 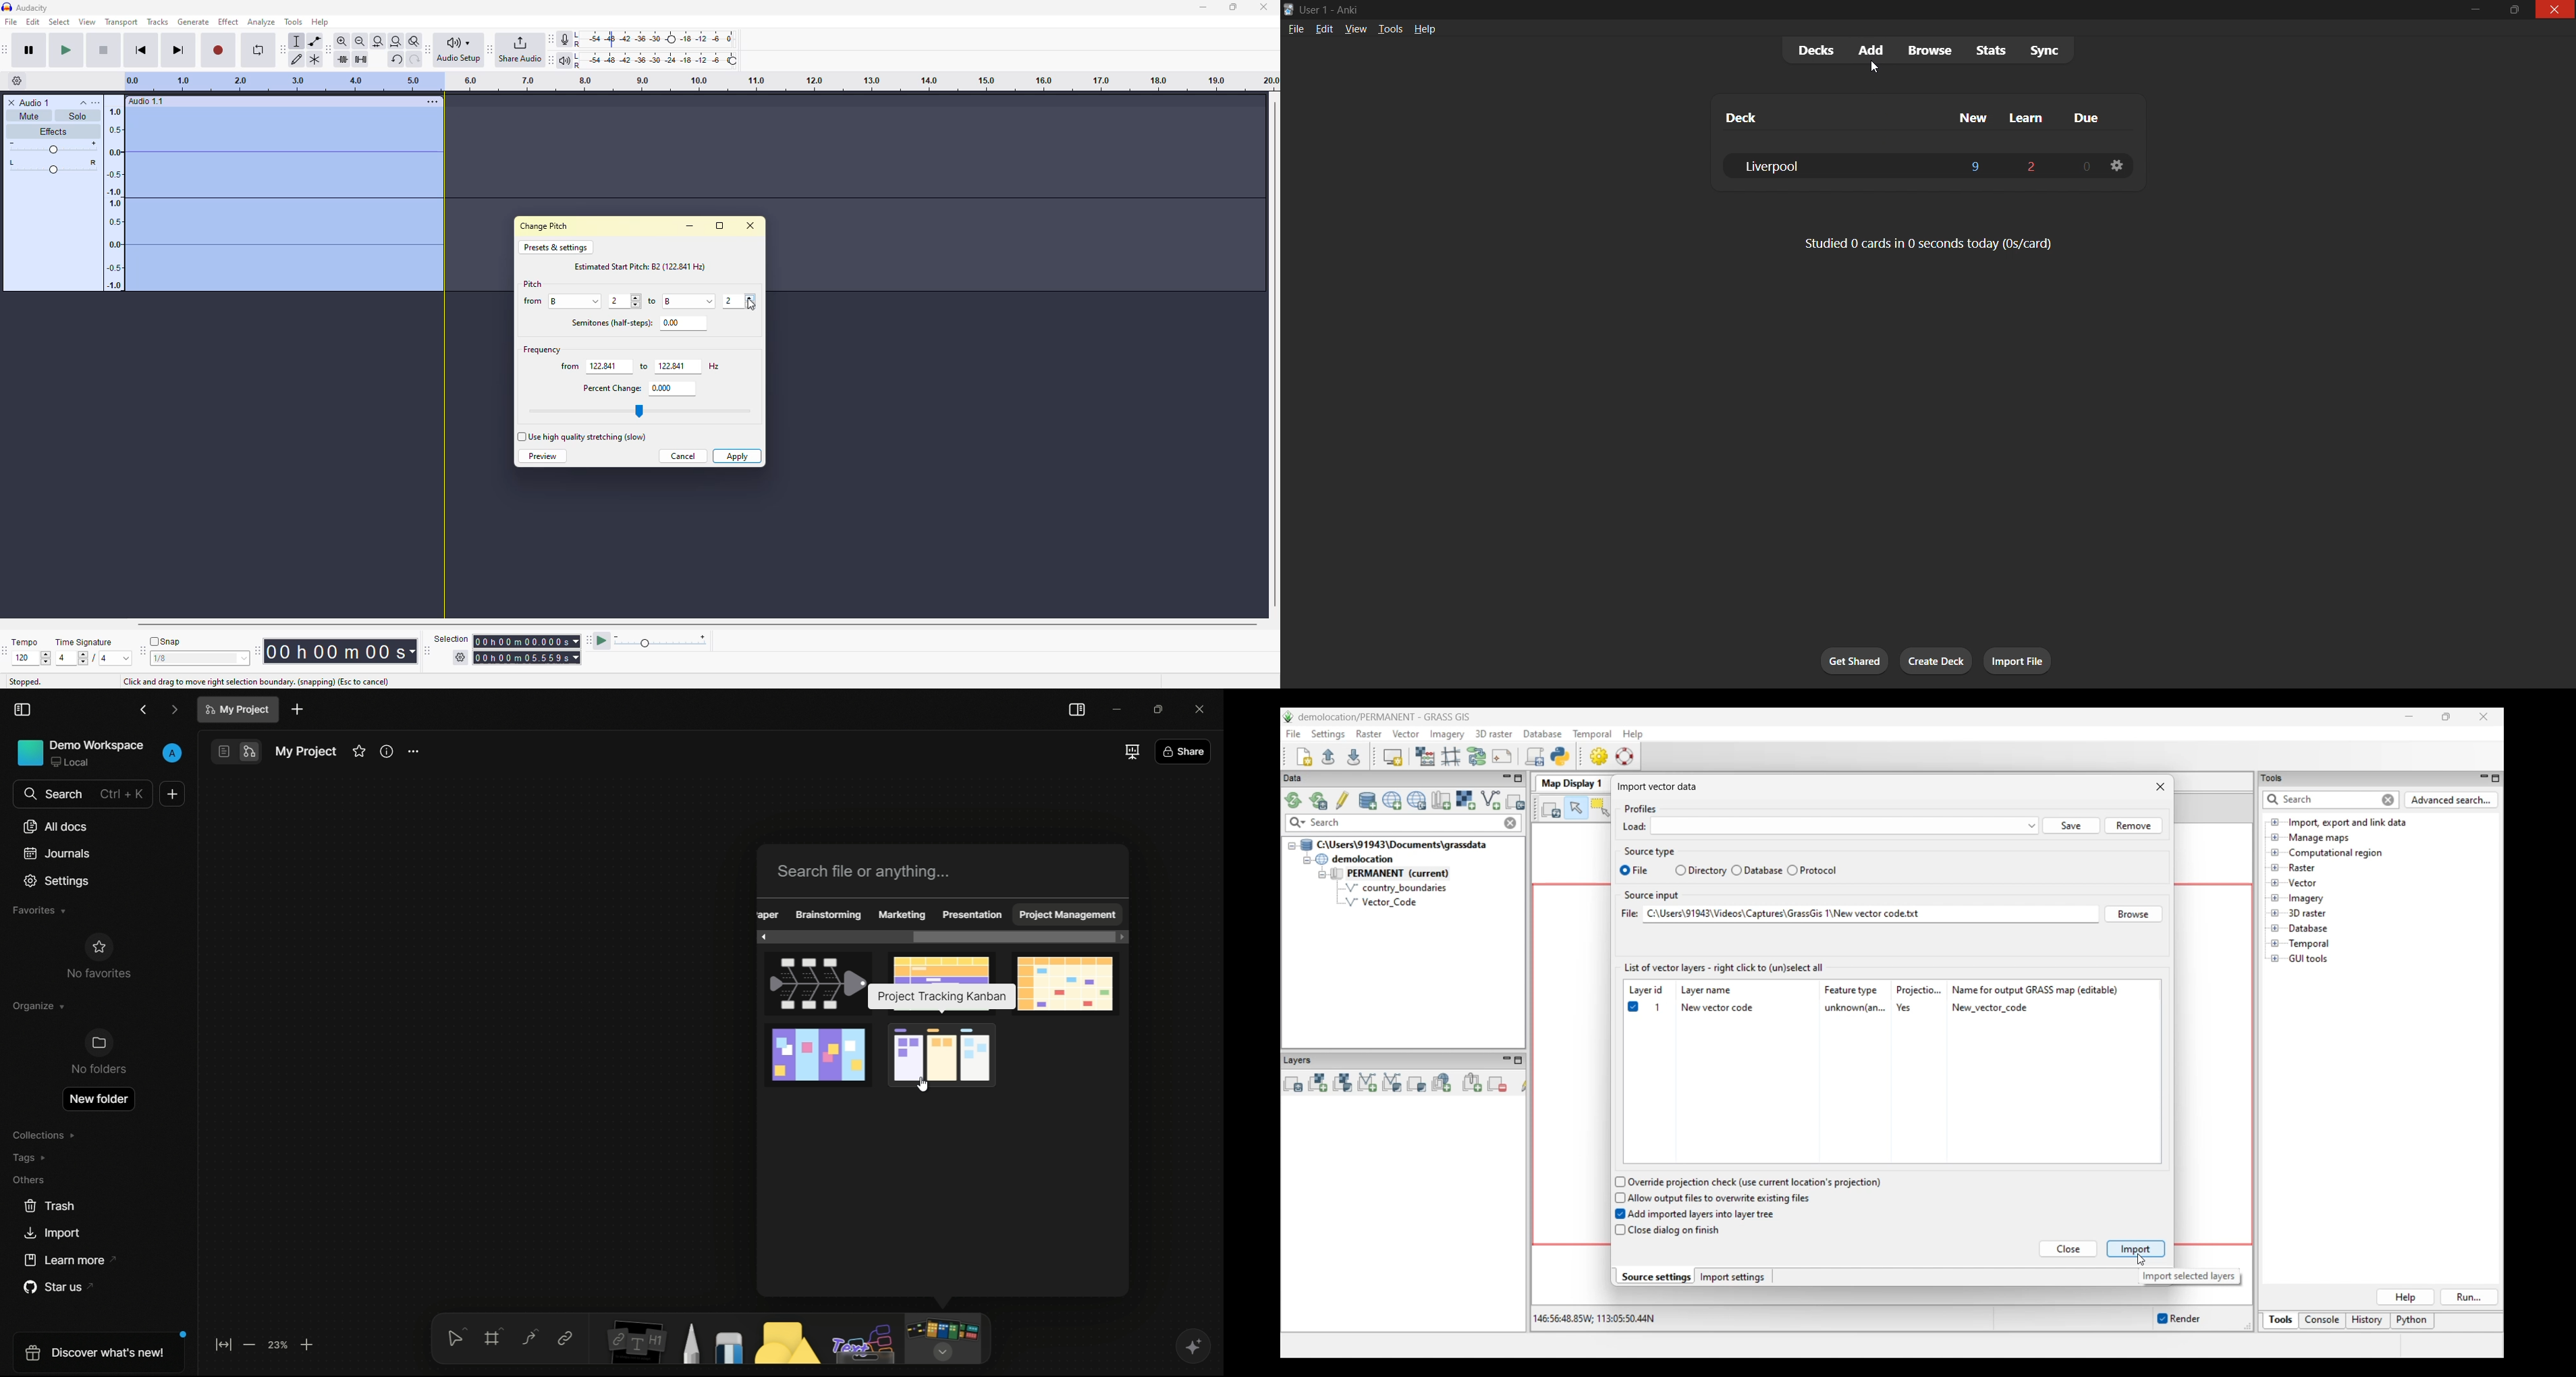 What do you see at coordinates (85, 642) in the screenshot?
I see `time signature` at bounding box center [85, 642].